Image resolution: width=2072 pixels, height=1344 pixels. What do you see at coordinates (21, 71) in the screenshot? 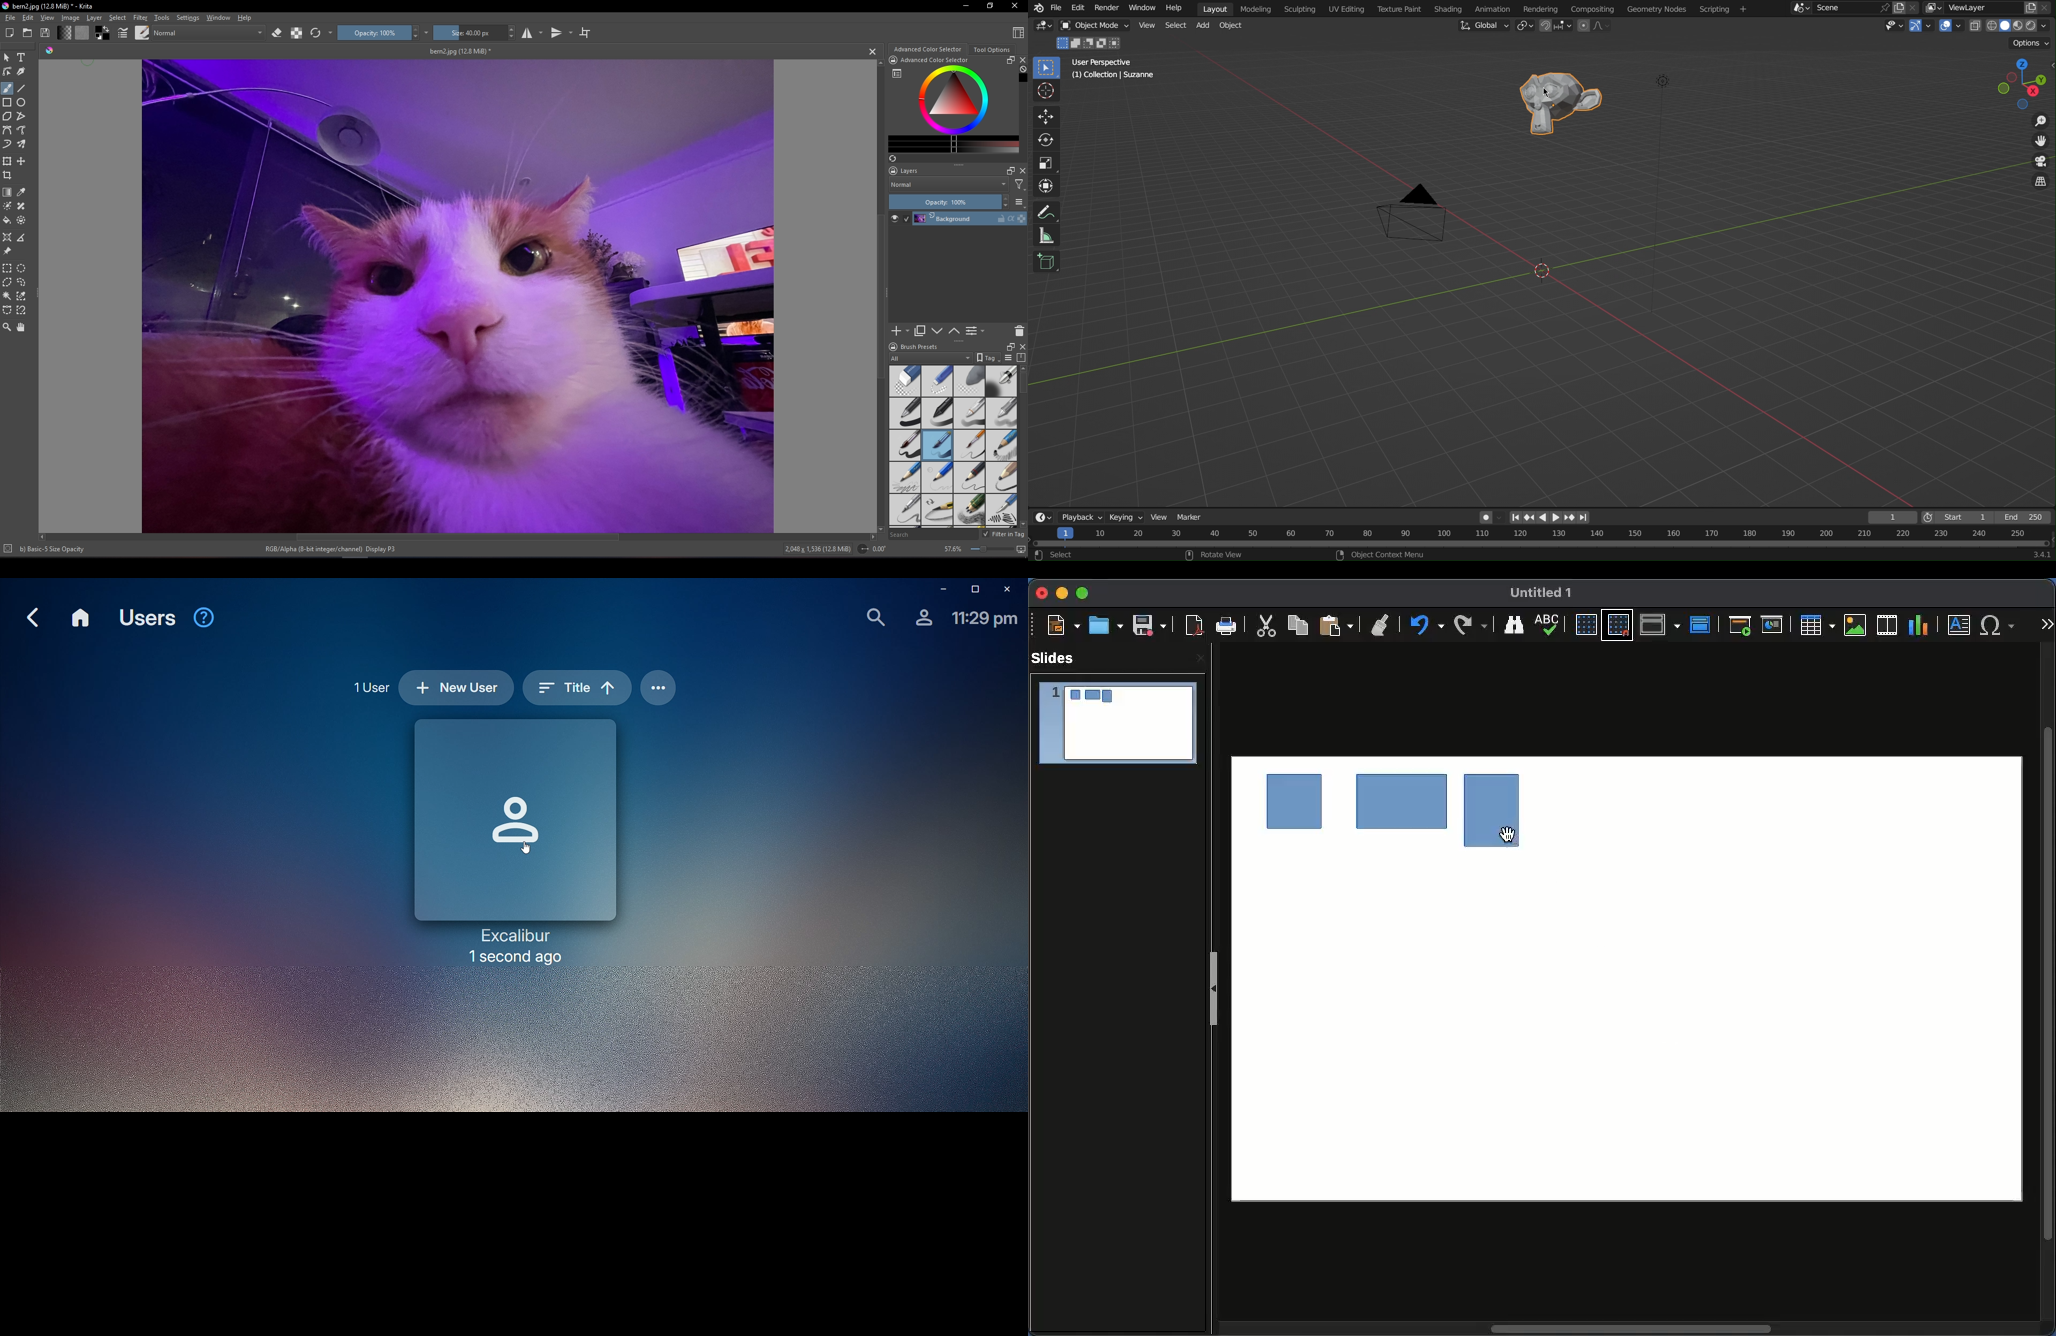
I see `Calligraphy` at bounding box center [21, 71].